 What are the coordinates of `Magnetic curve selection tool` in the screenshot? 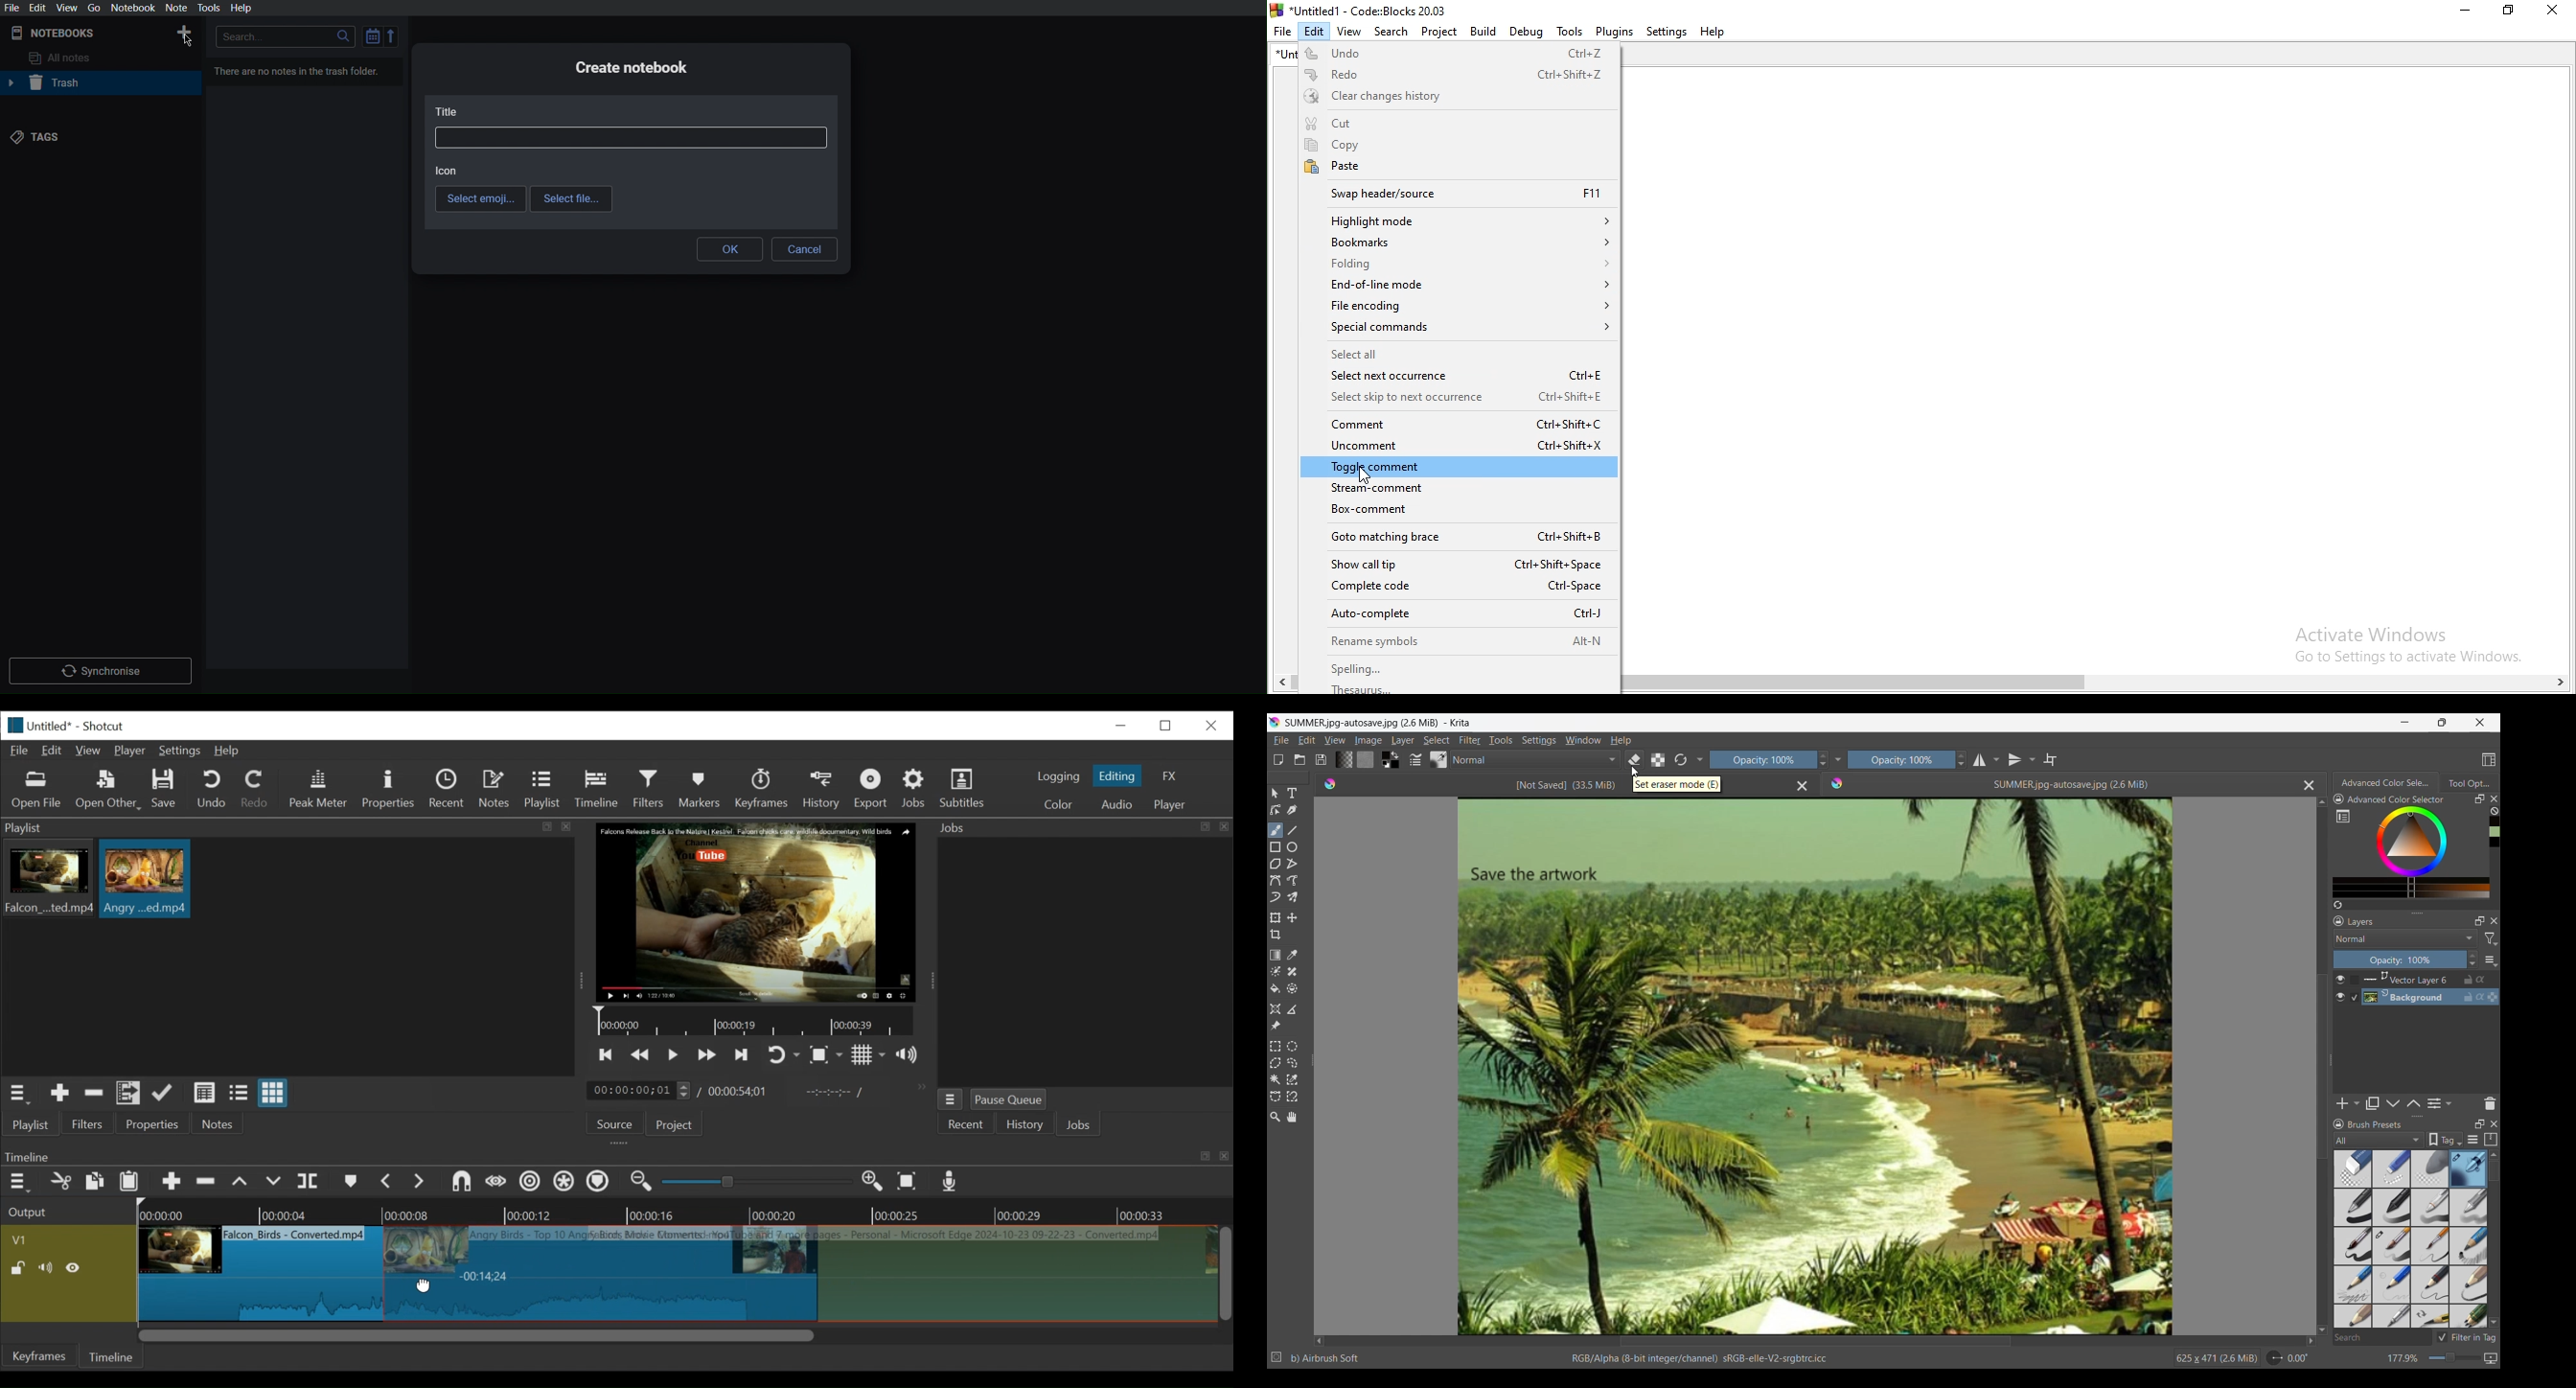 It's located at (1292, 1096).